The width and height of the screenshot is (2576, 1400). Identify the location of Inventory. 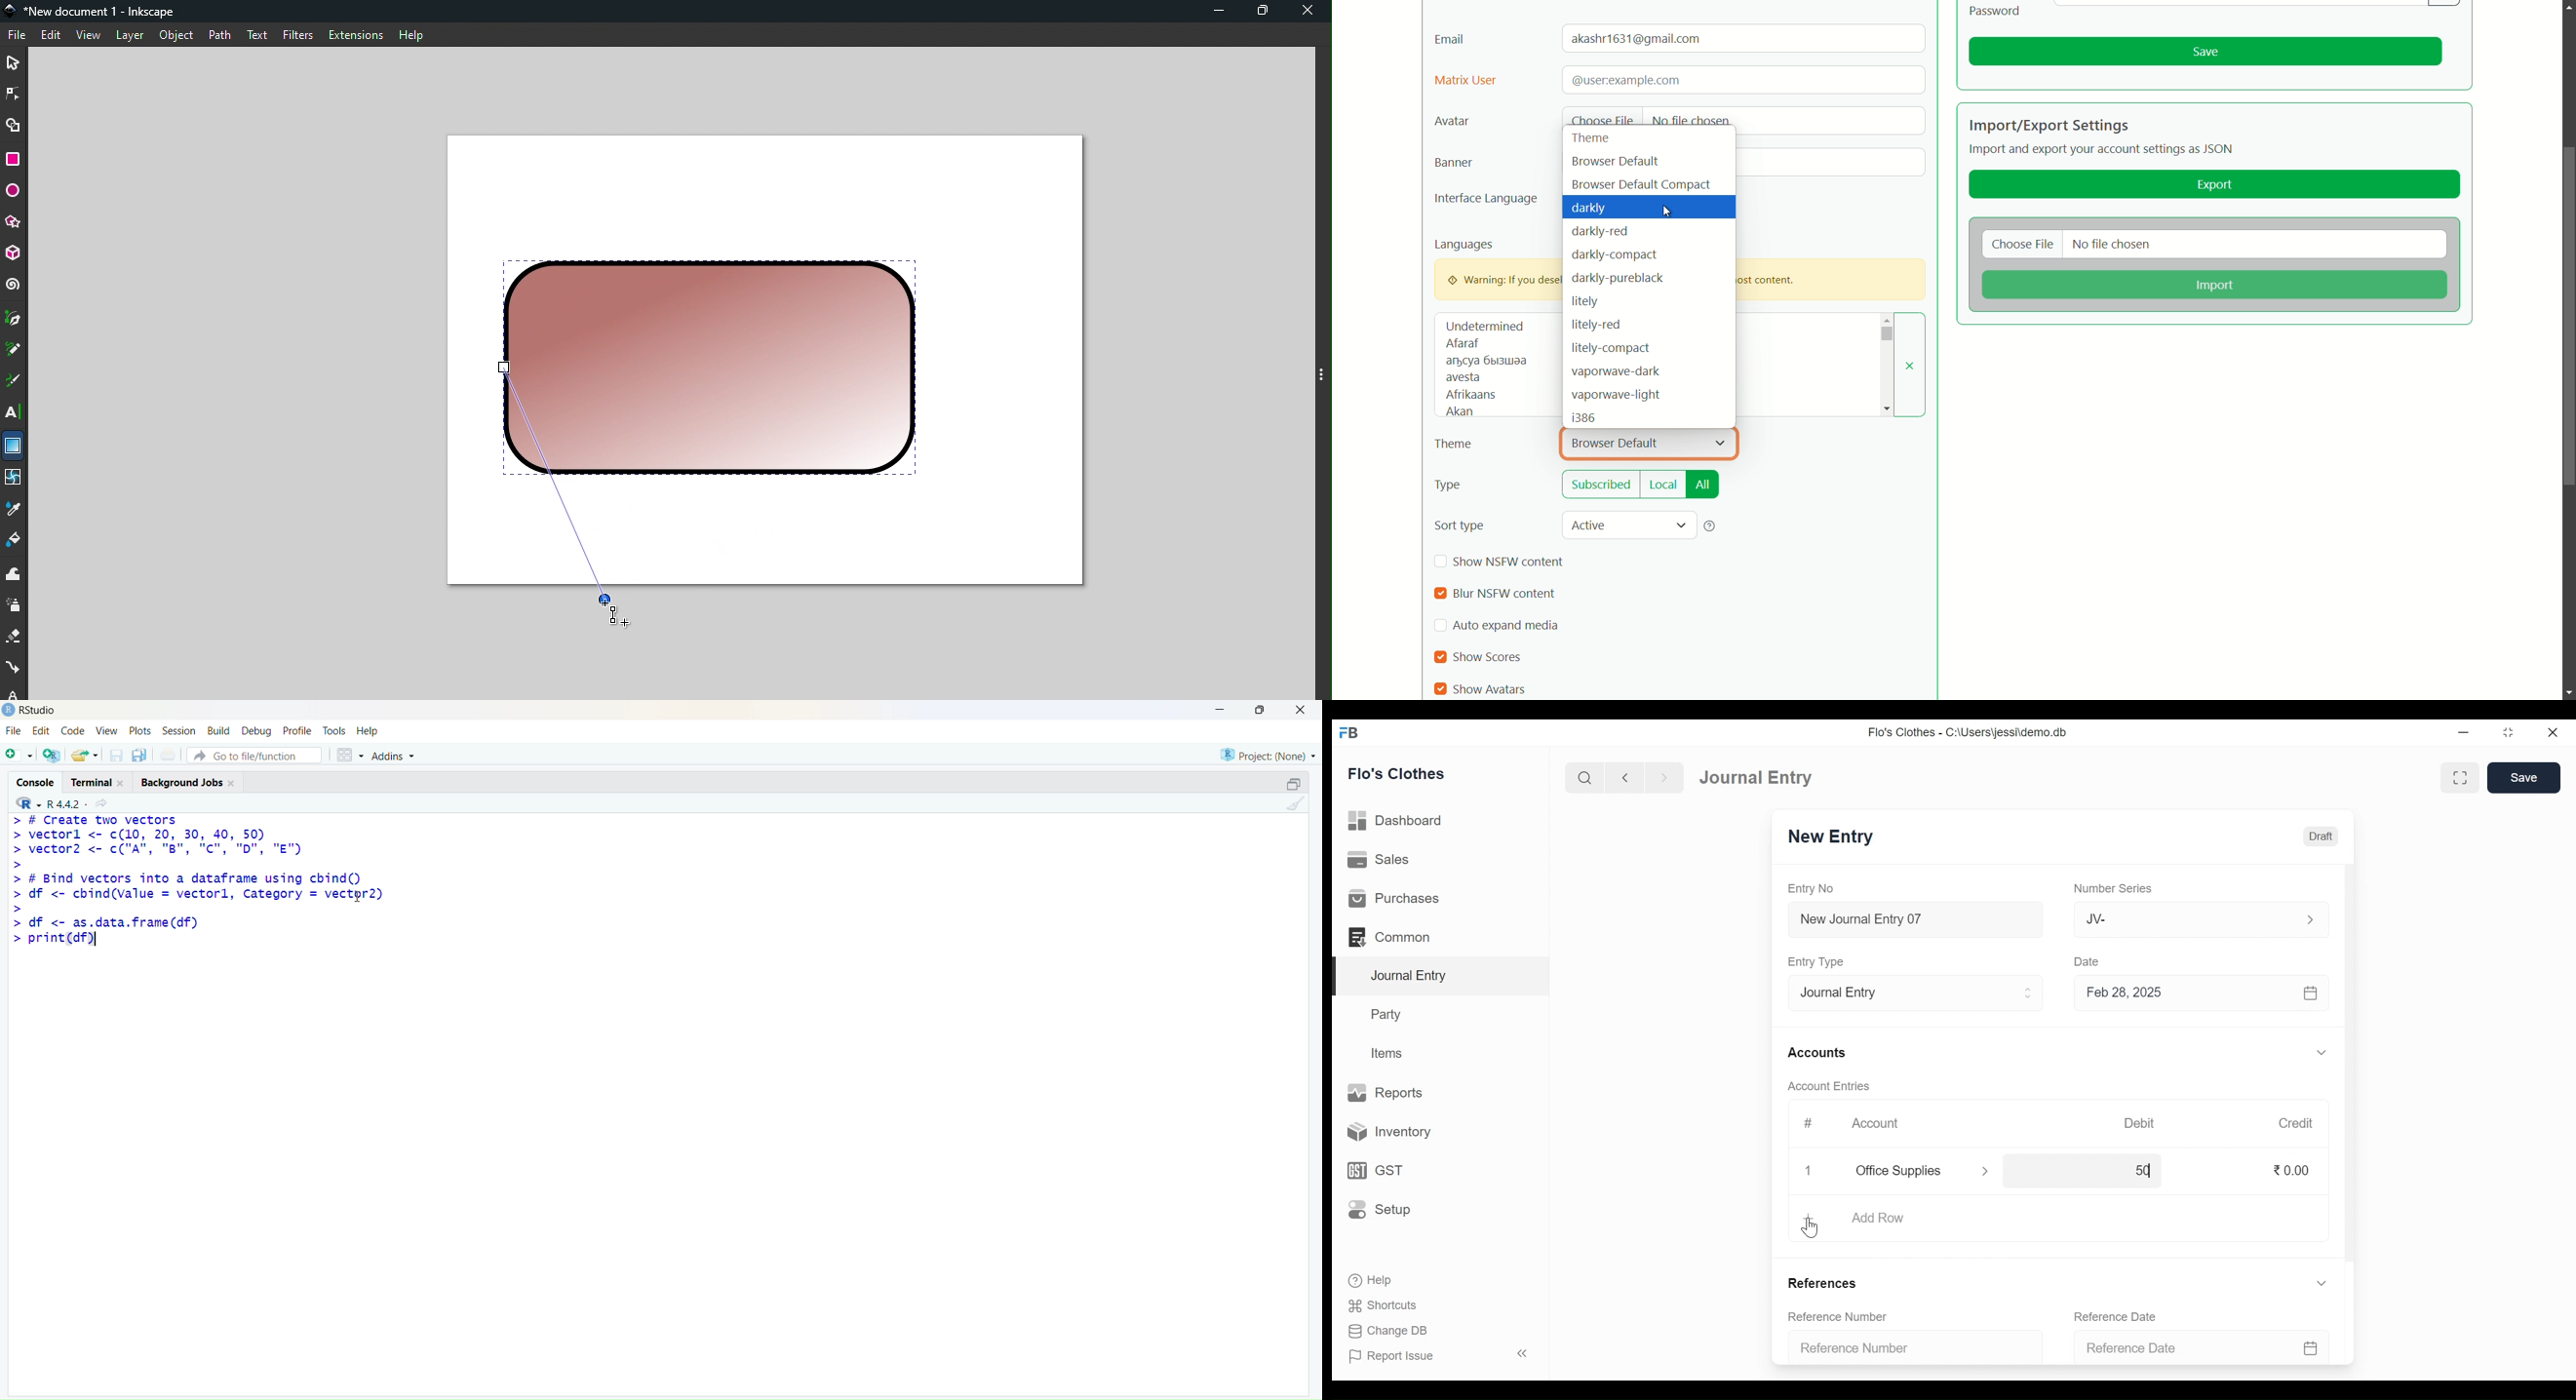
(1384, 1133).